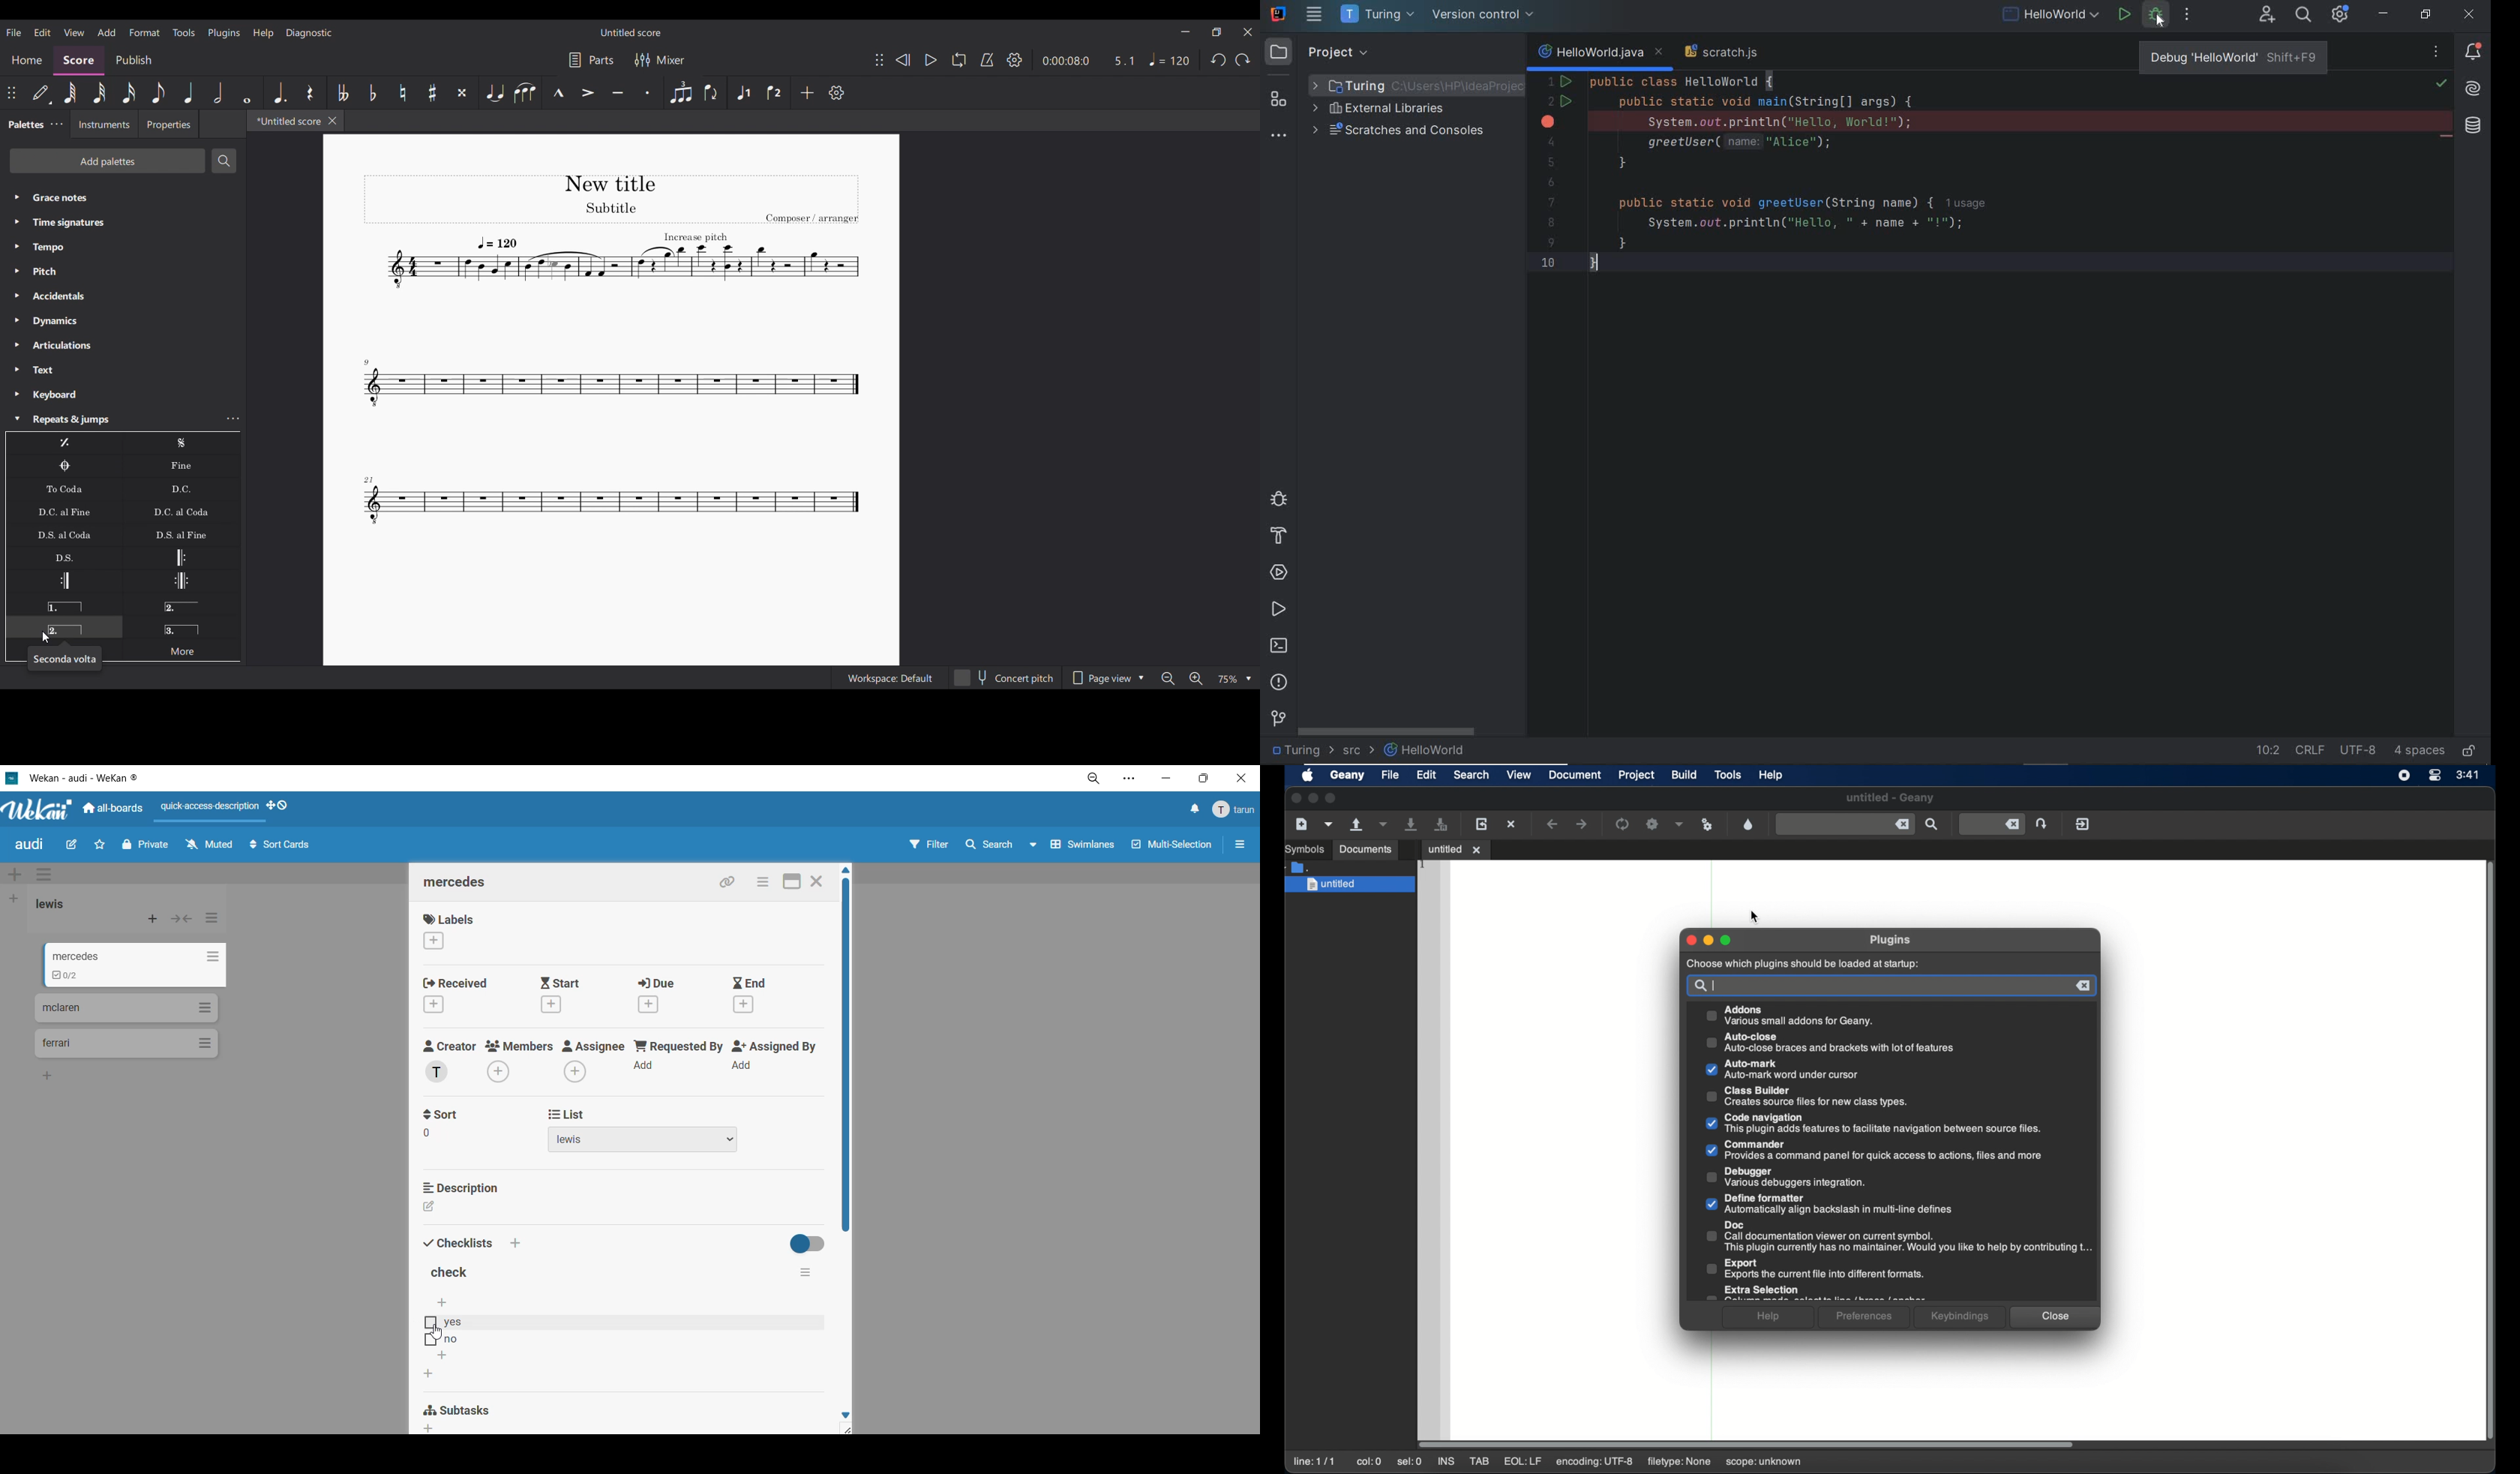 This screenshot has width=2520, height=1484. I want to click on 32nd note, so click(100, 93).